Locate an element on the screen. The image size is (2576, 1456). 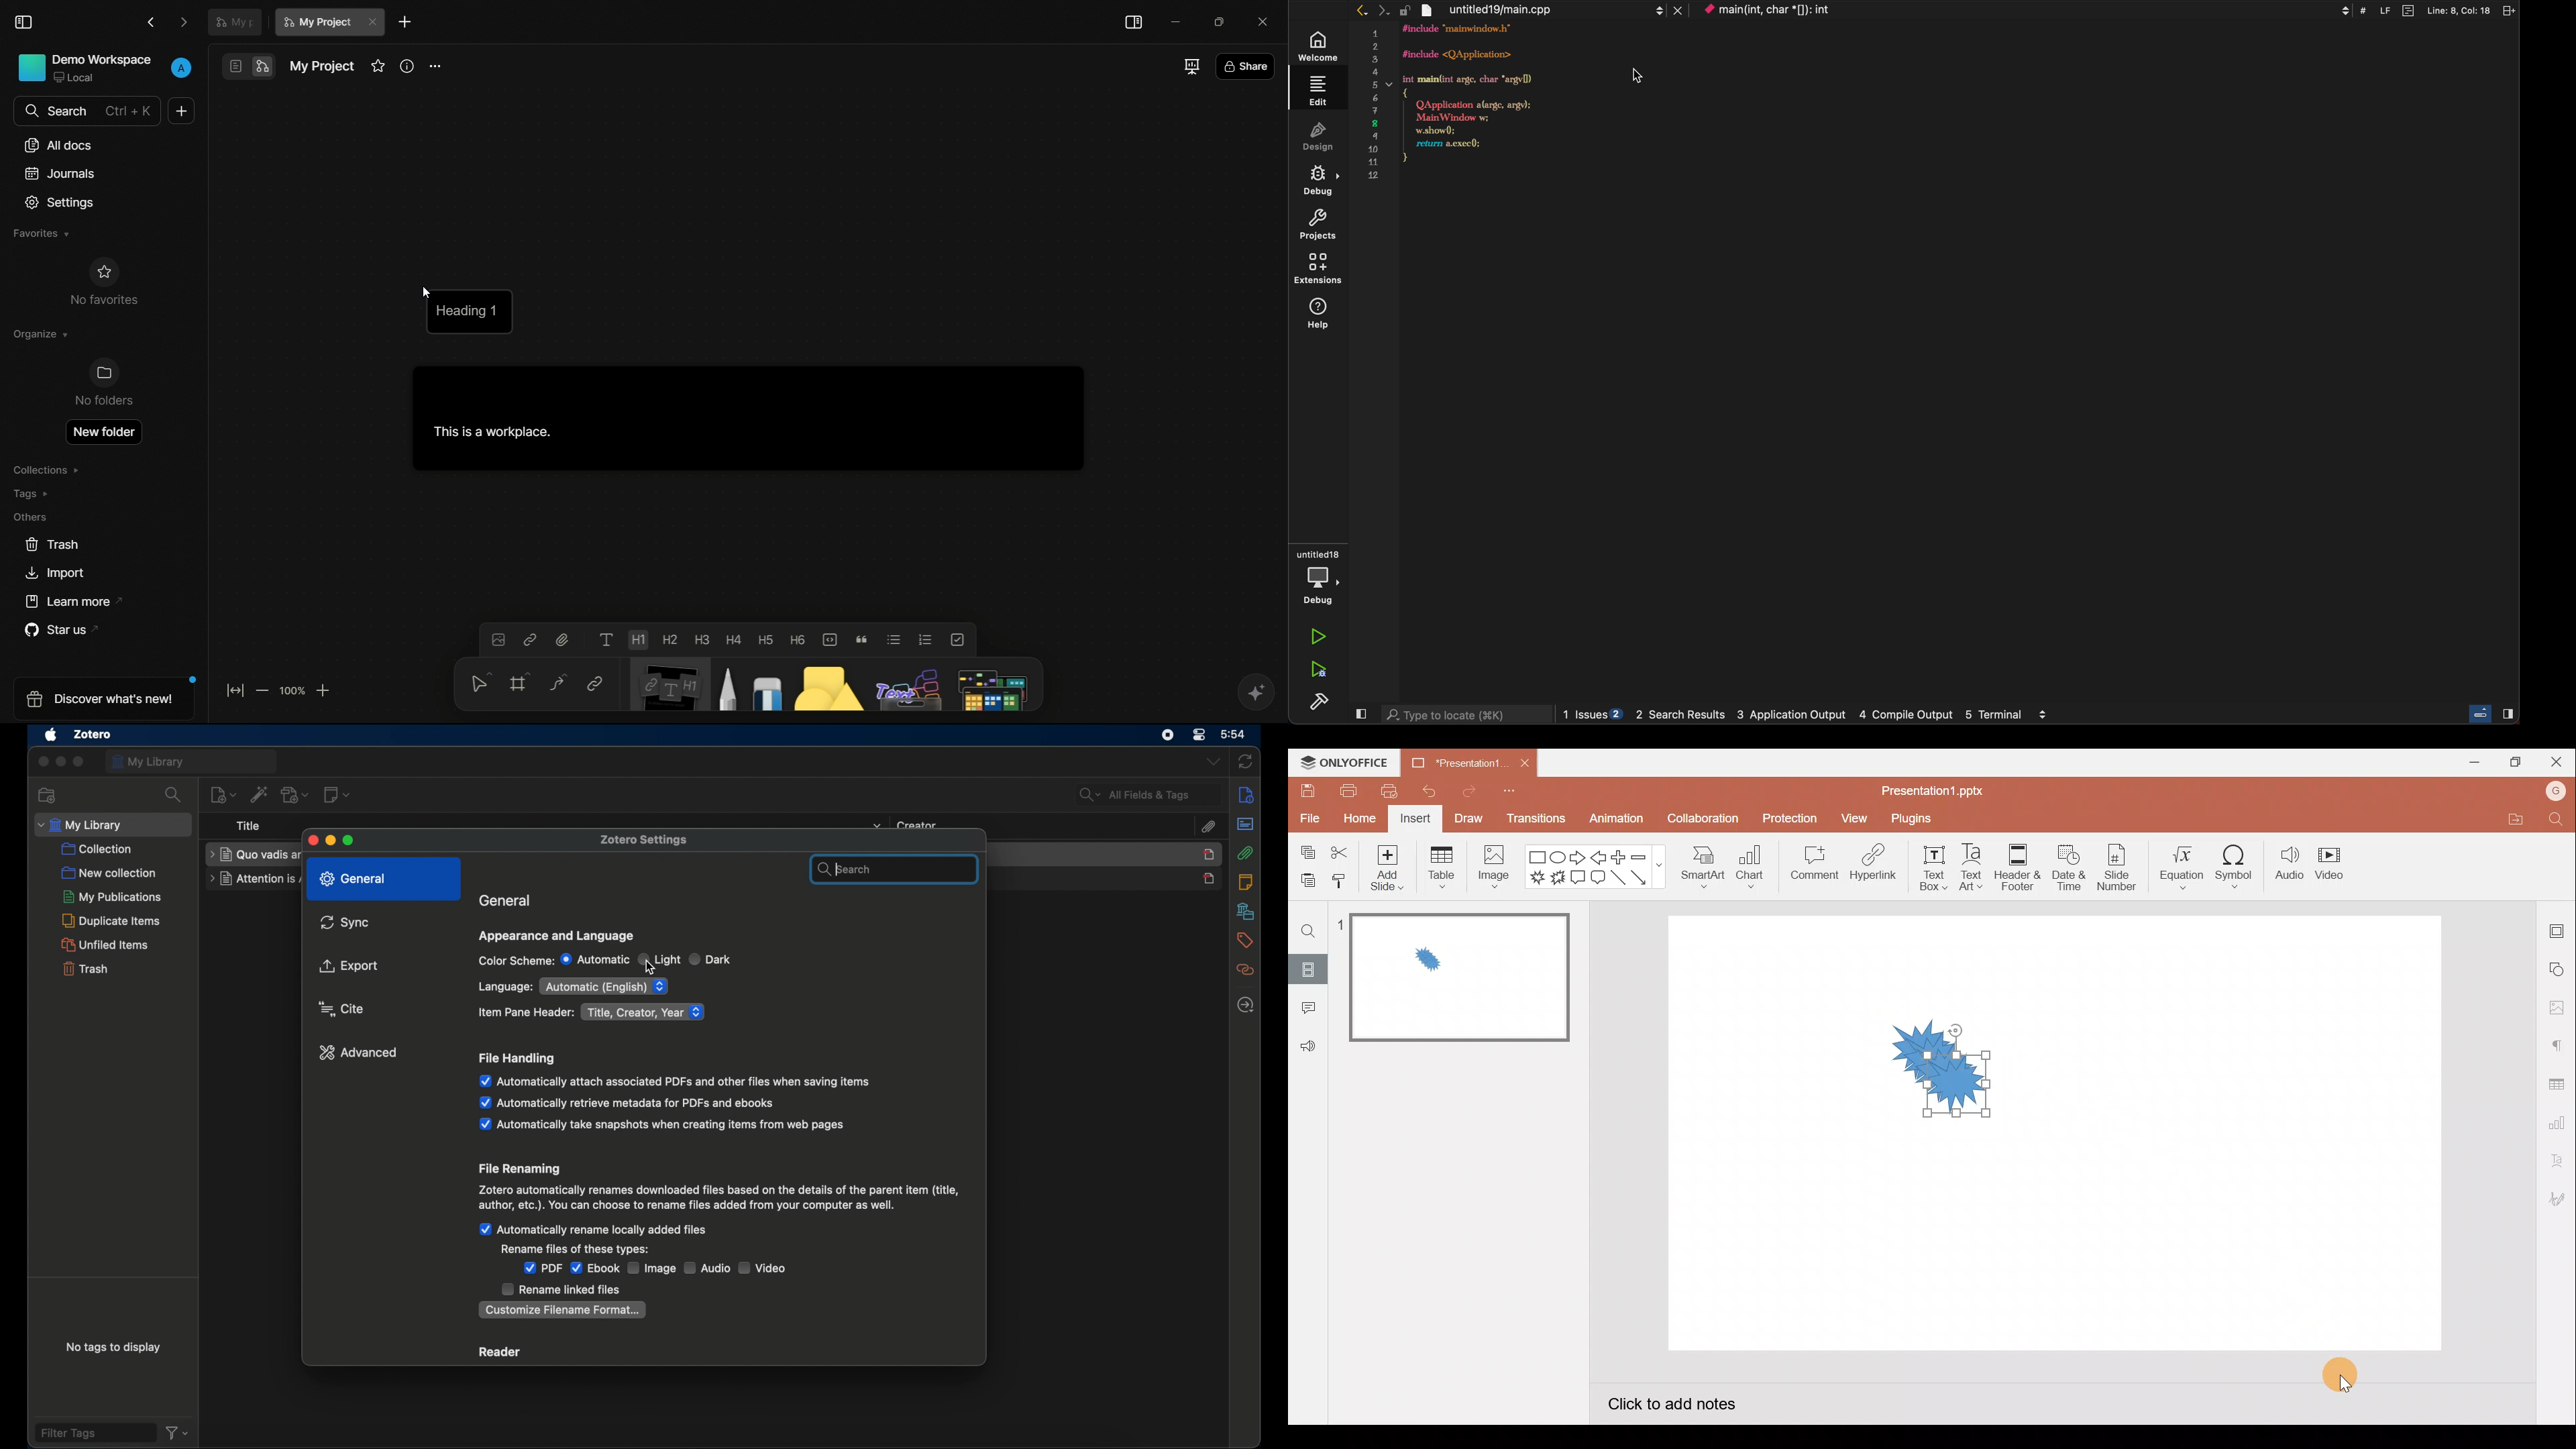
unified items is located at coordinates (106, 945).